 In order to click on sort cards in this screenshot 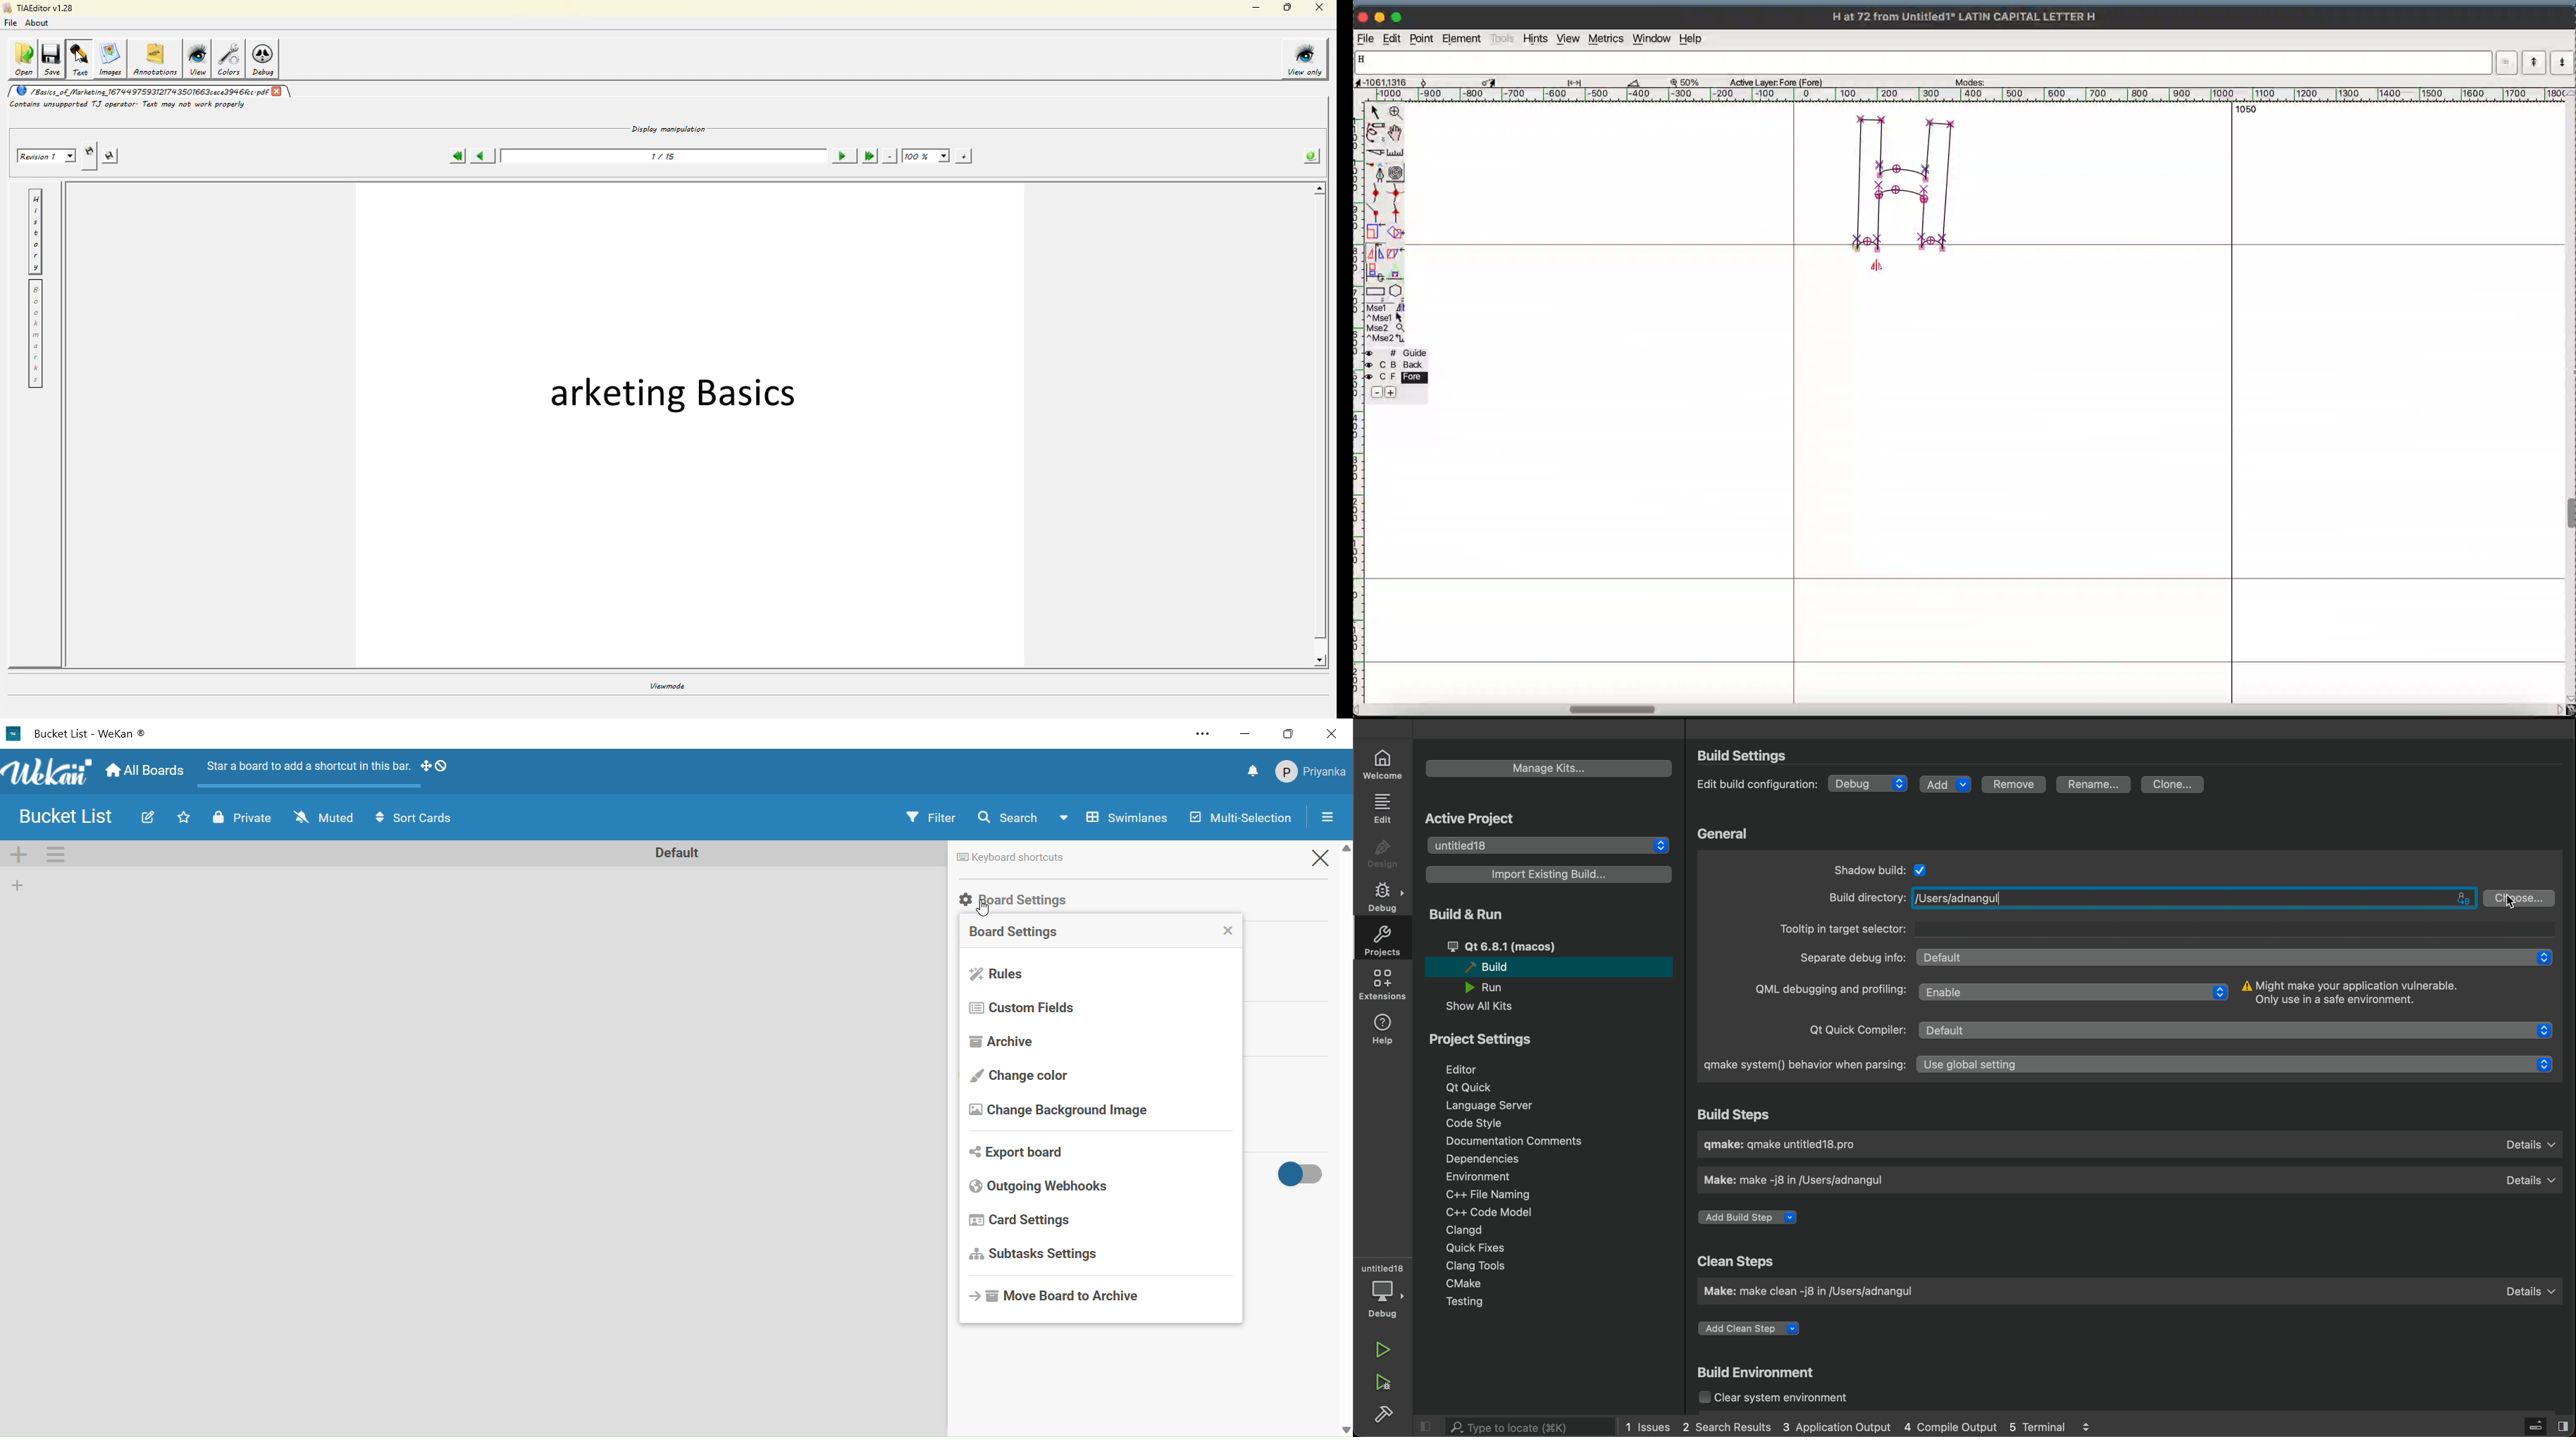, I will do `click(419, 818)`.